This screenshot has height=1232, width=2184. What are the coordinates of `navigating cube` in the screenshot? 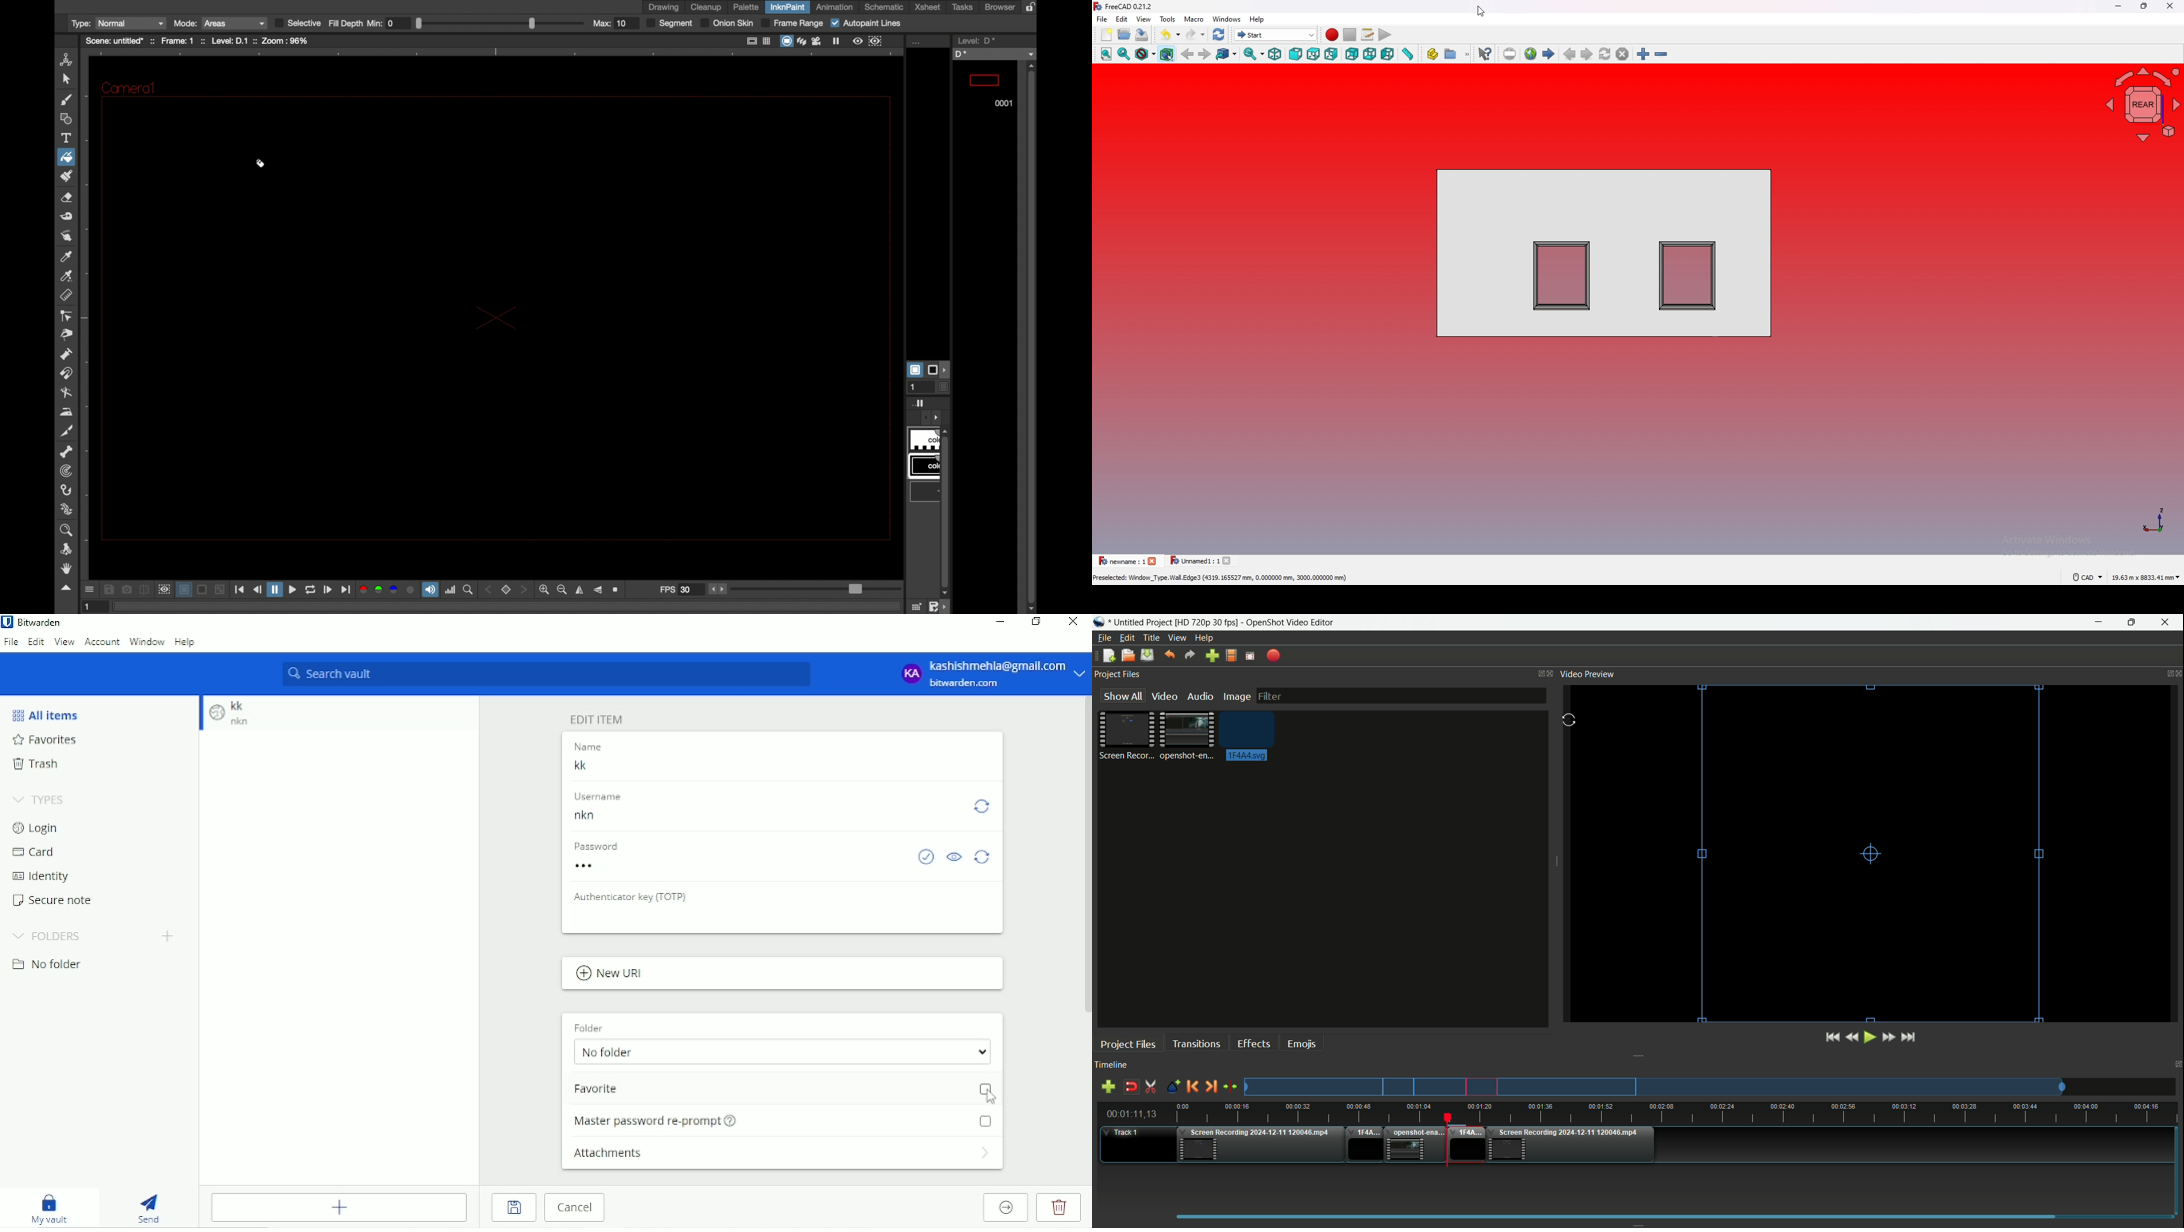 It's located at (2142, 106).